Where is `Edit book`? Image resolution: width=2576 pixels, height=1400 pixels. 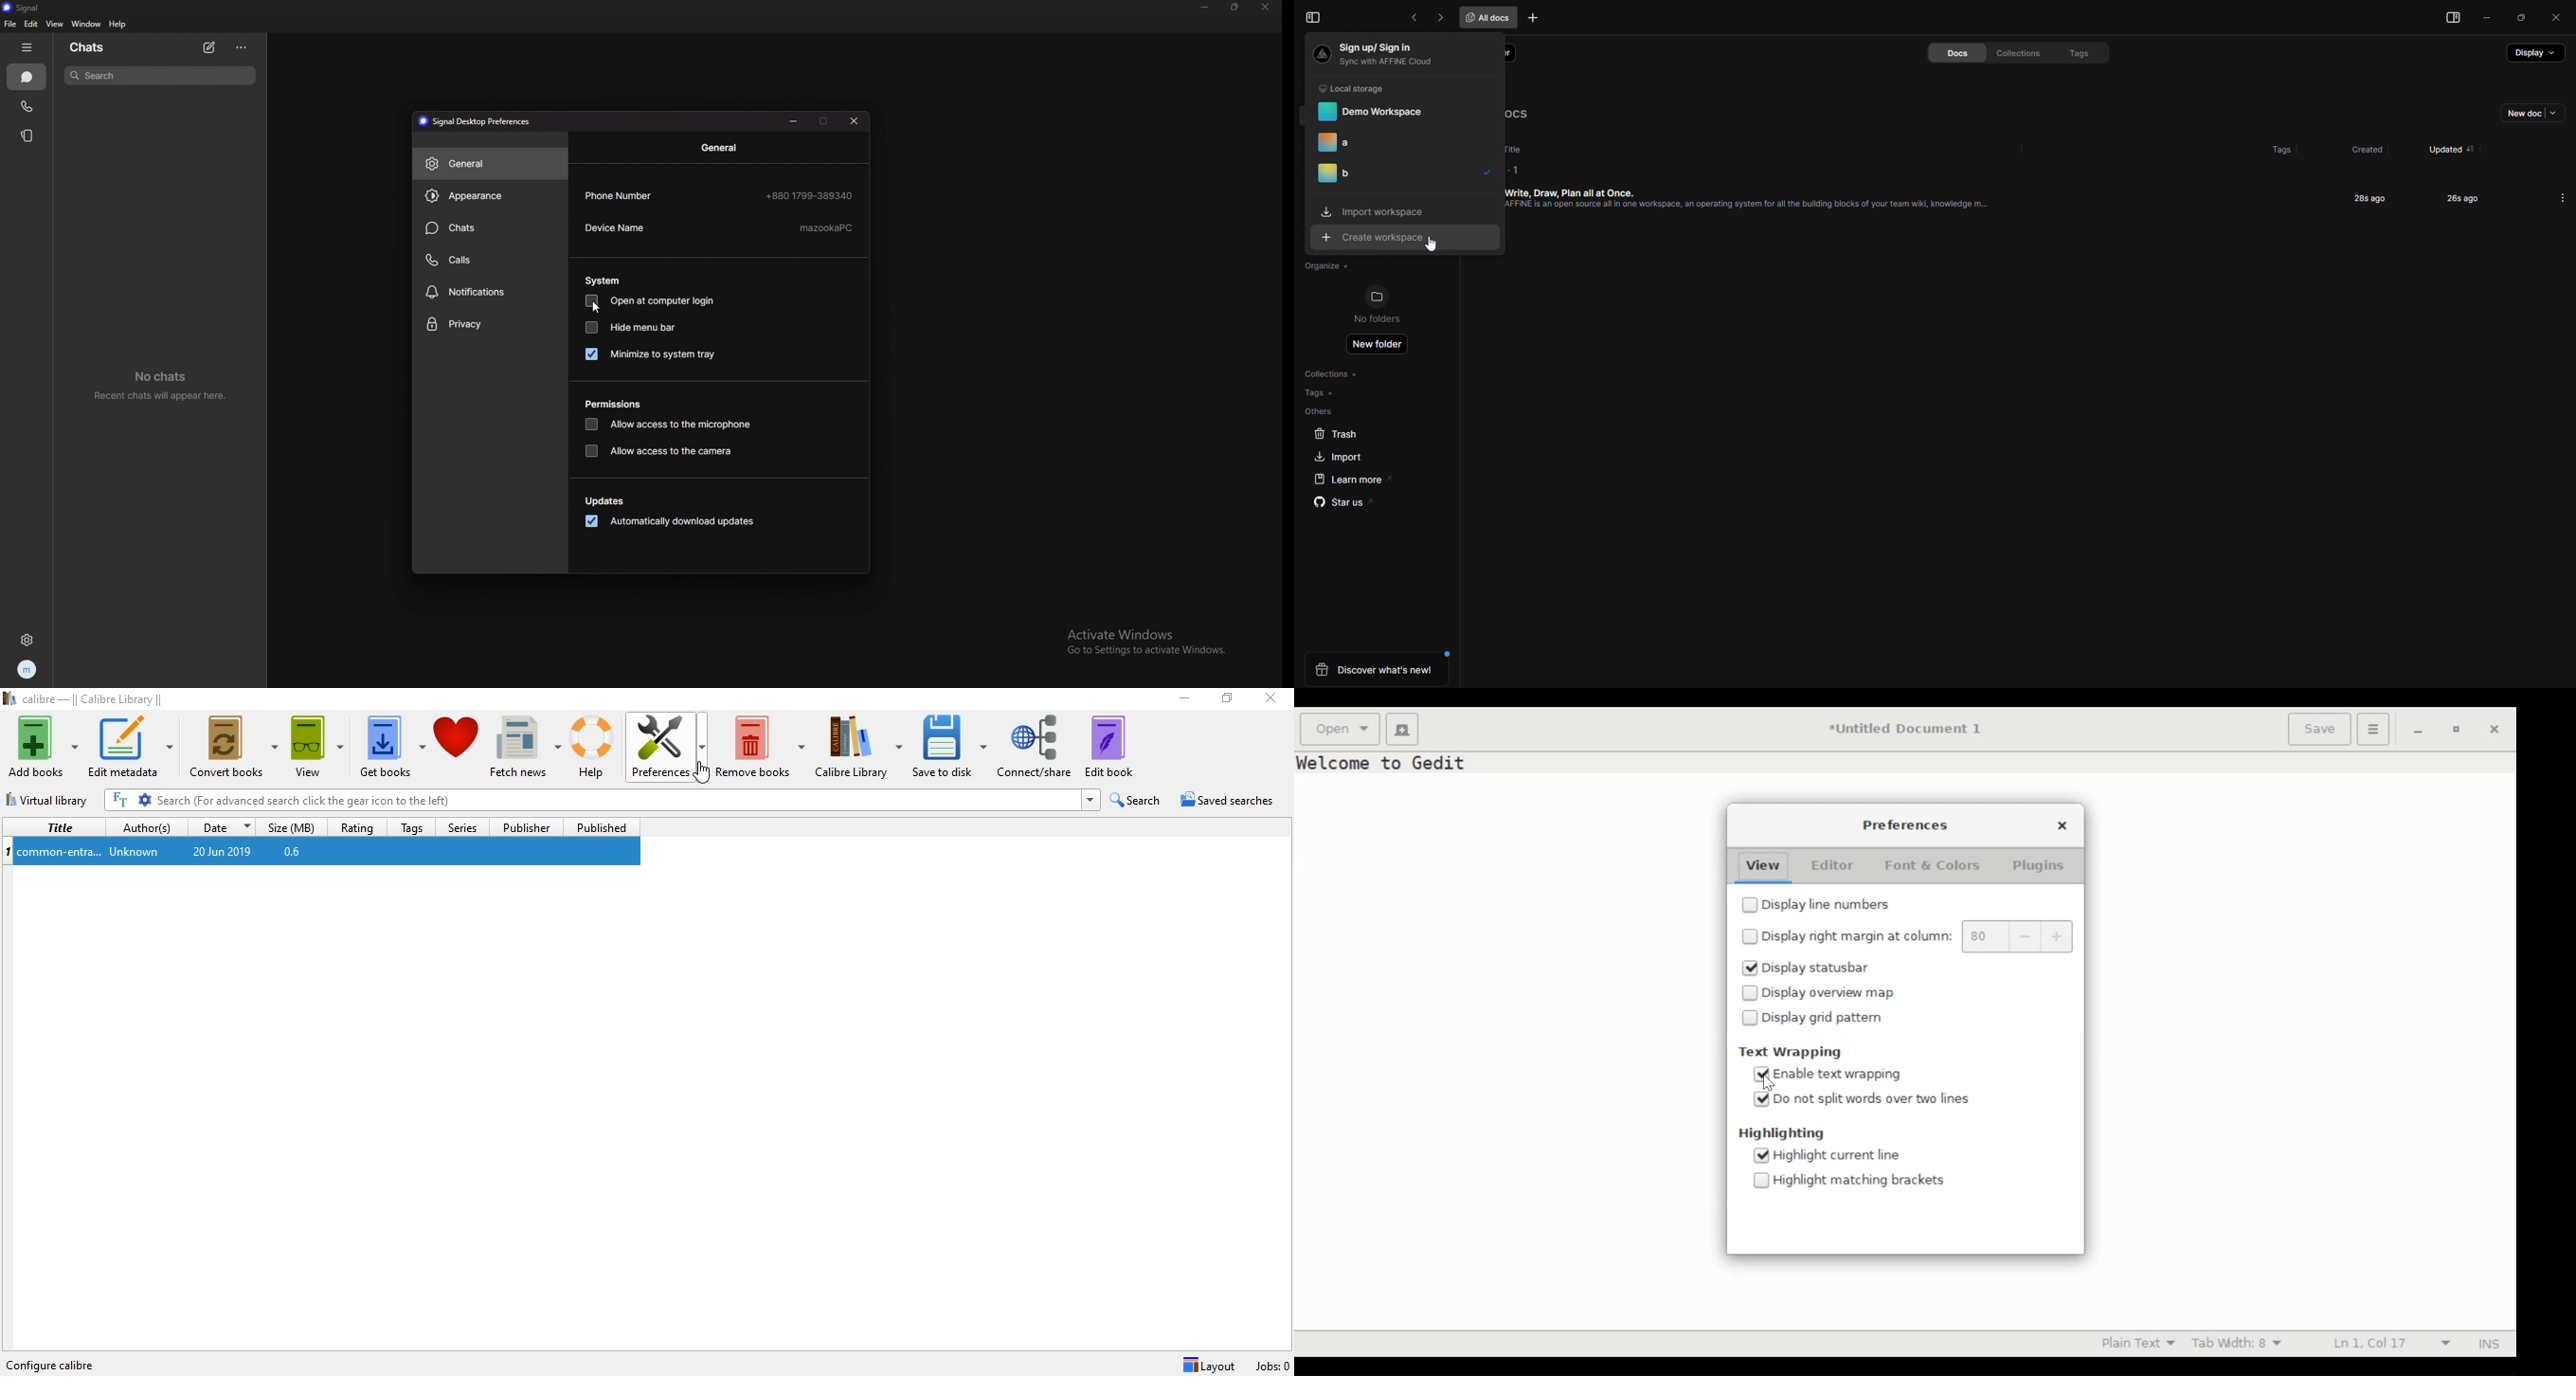 Edit book is located at coordinates (1118, 746).